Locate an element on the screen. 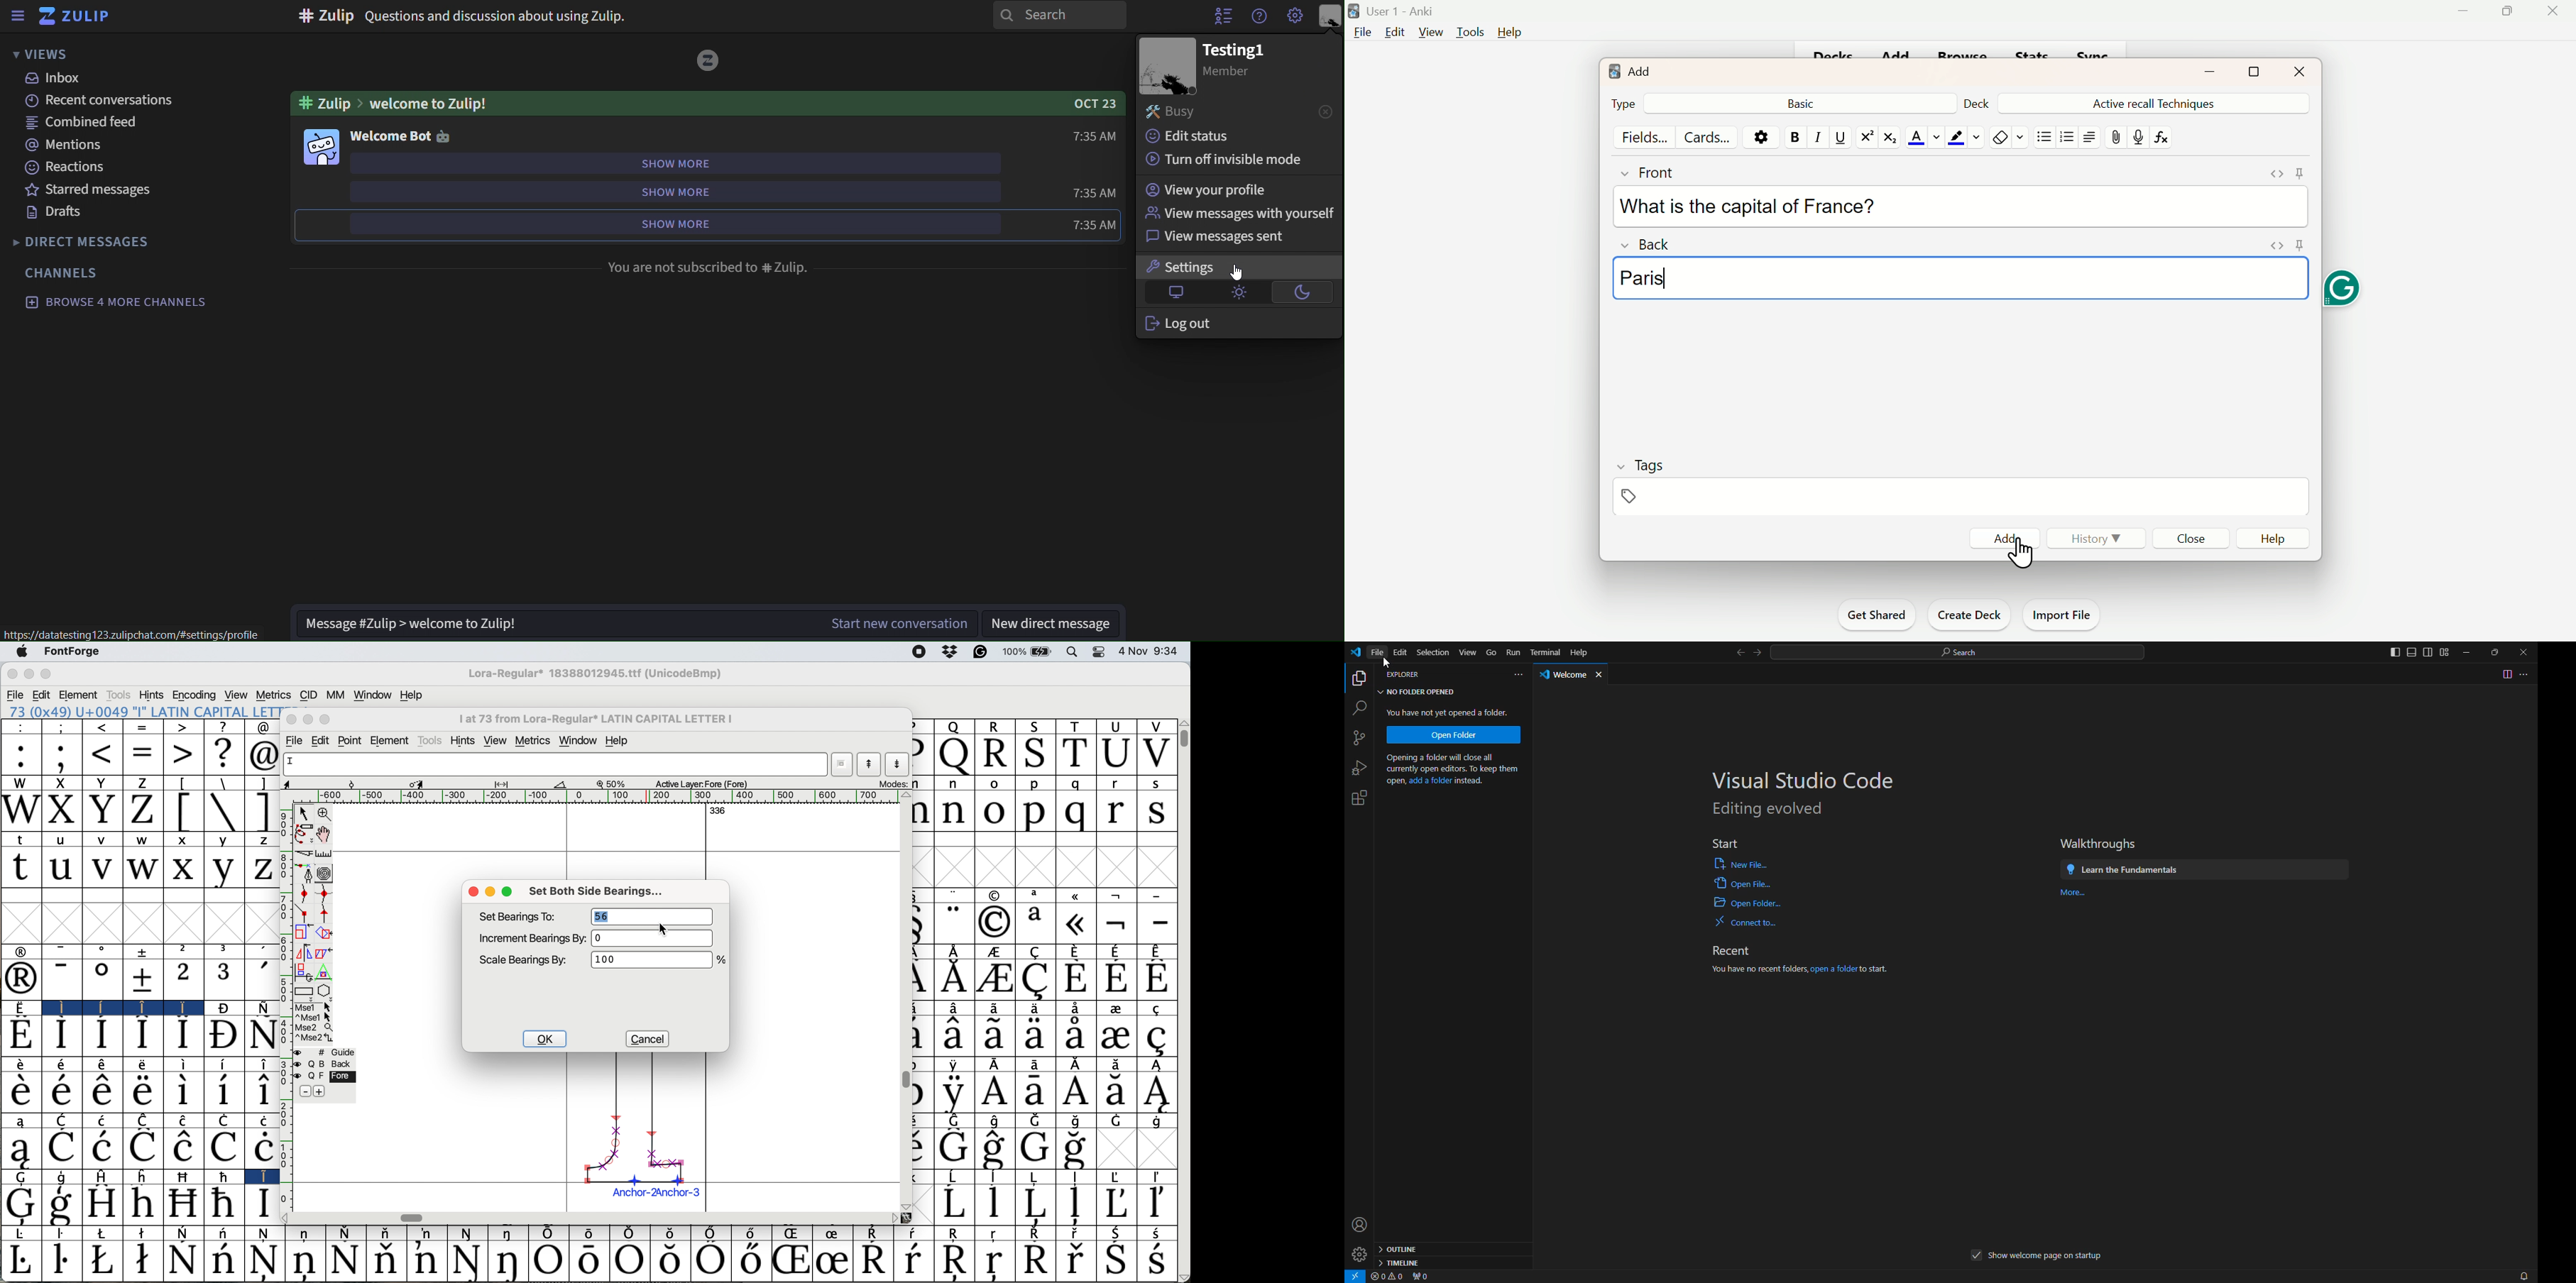  Subscript is located at coordinates (1889, 138).